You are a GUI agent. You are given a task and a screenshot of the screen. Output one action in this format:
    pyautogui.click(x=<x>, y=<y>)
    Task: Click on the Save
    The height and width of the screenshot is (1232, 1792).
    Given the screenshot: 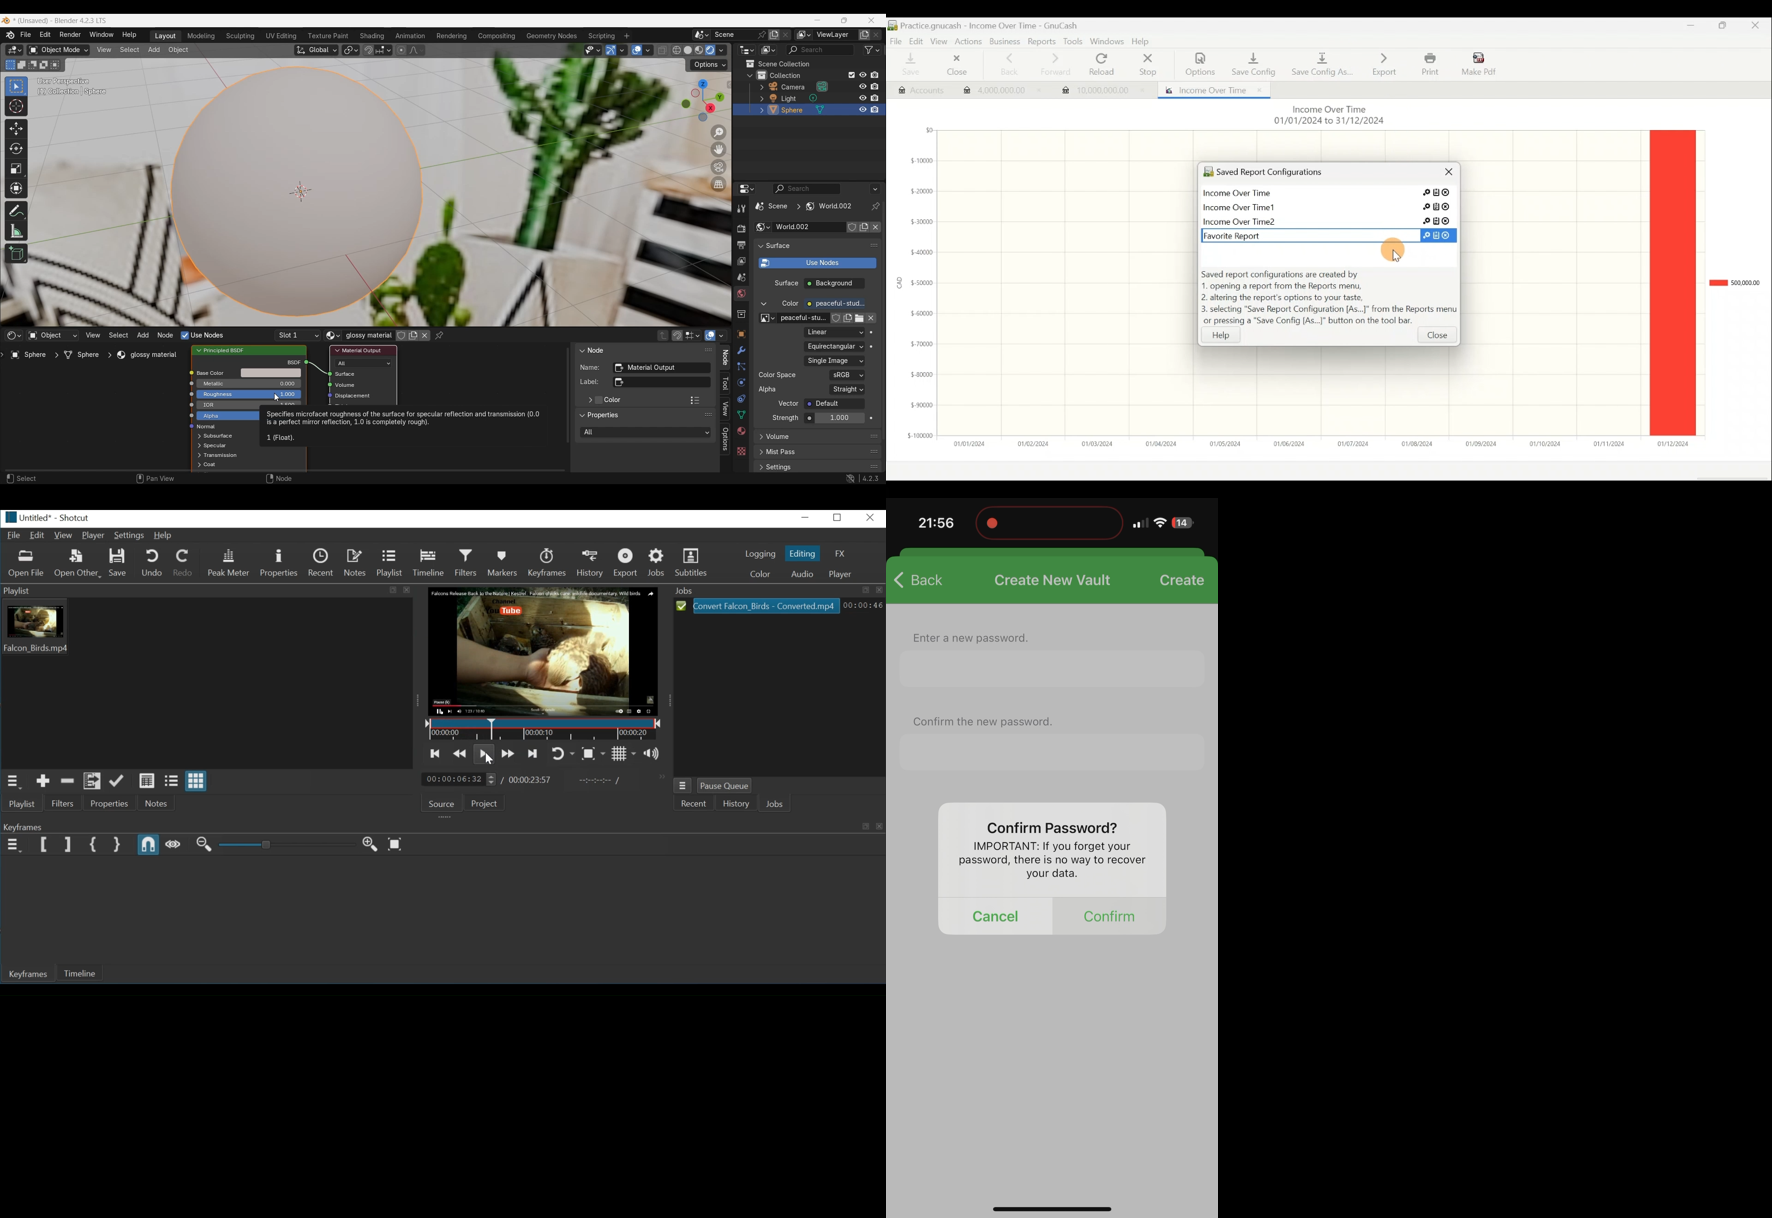 What is the action you would take?
    pyautogui.click(x=119, y=563)
    